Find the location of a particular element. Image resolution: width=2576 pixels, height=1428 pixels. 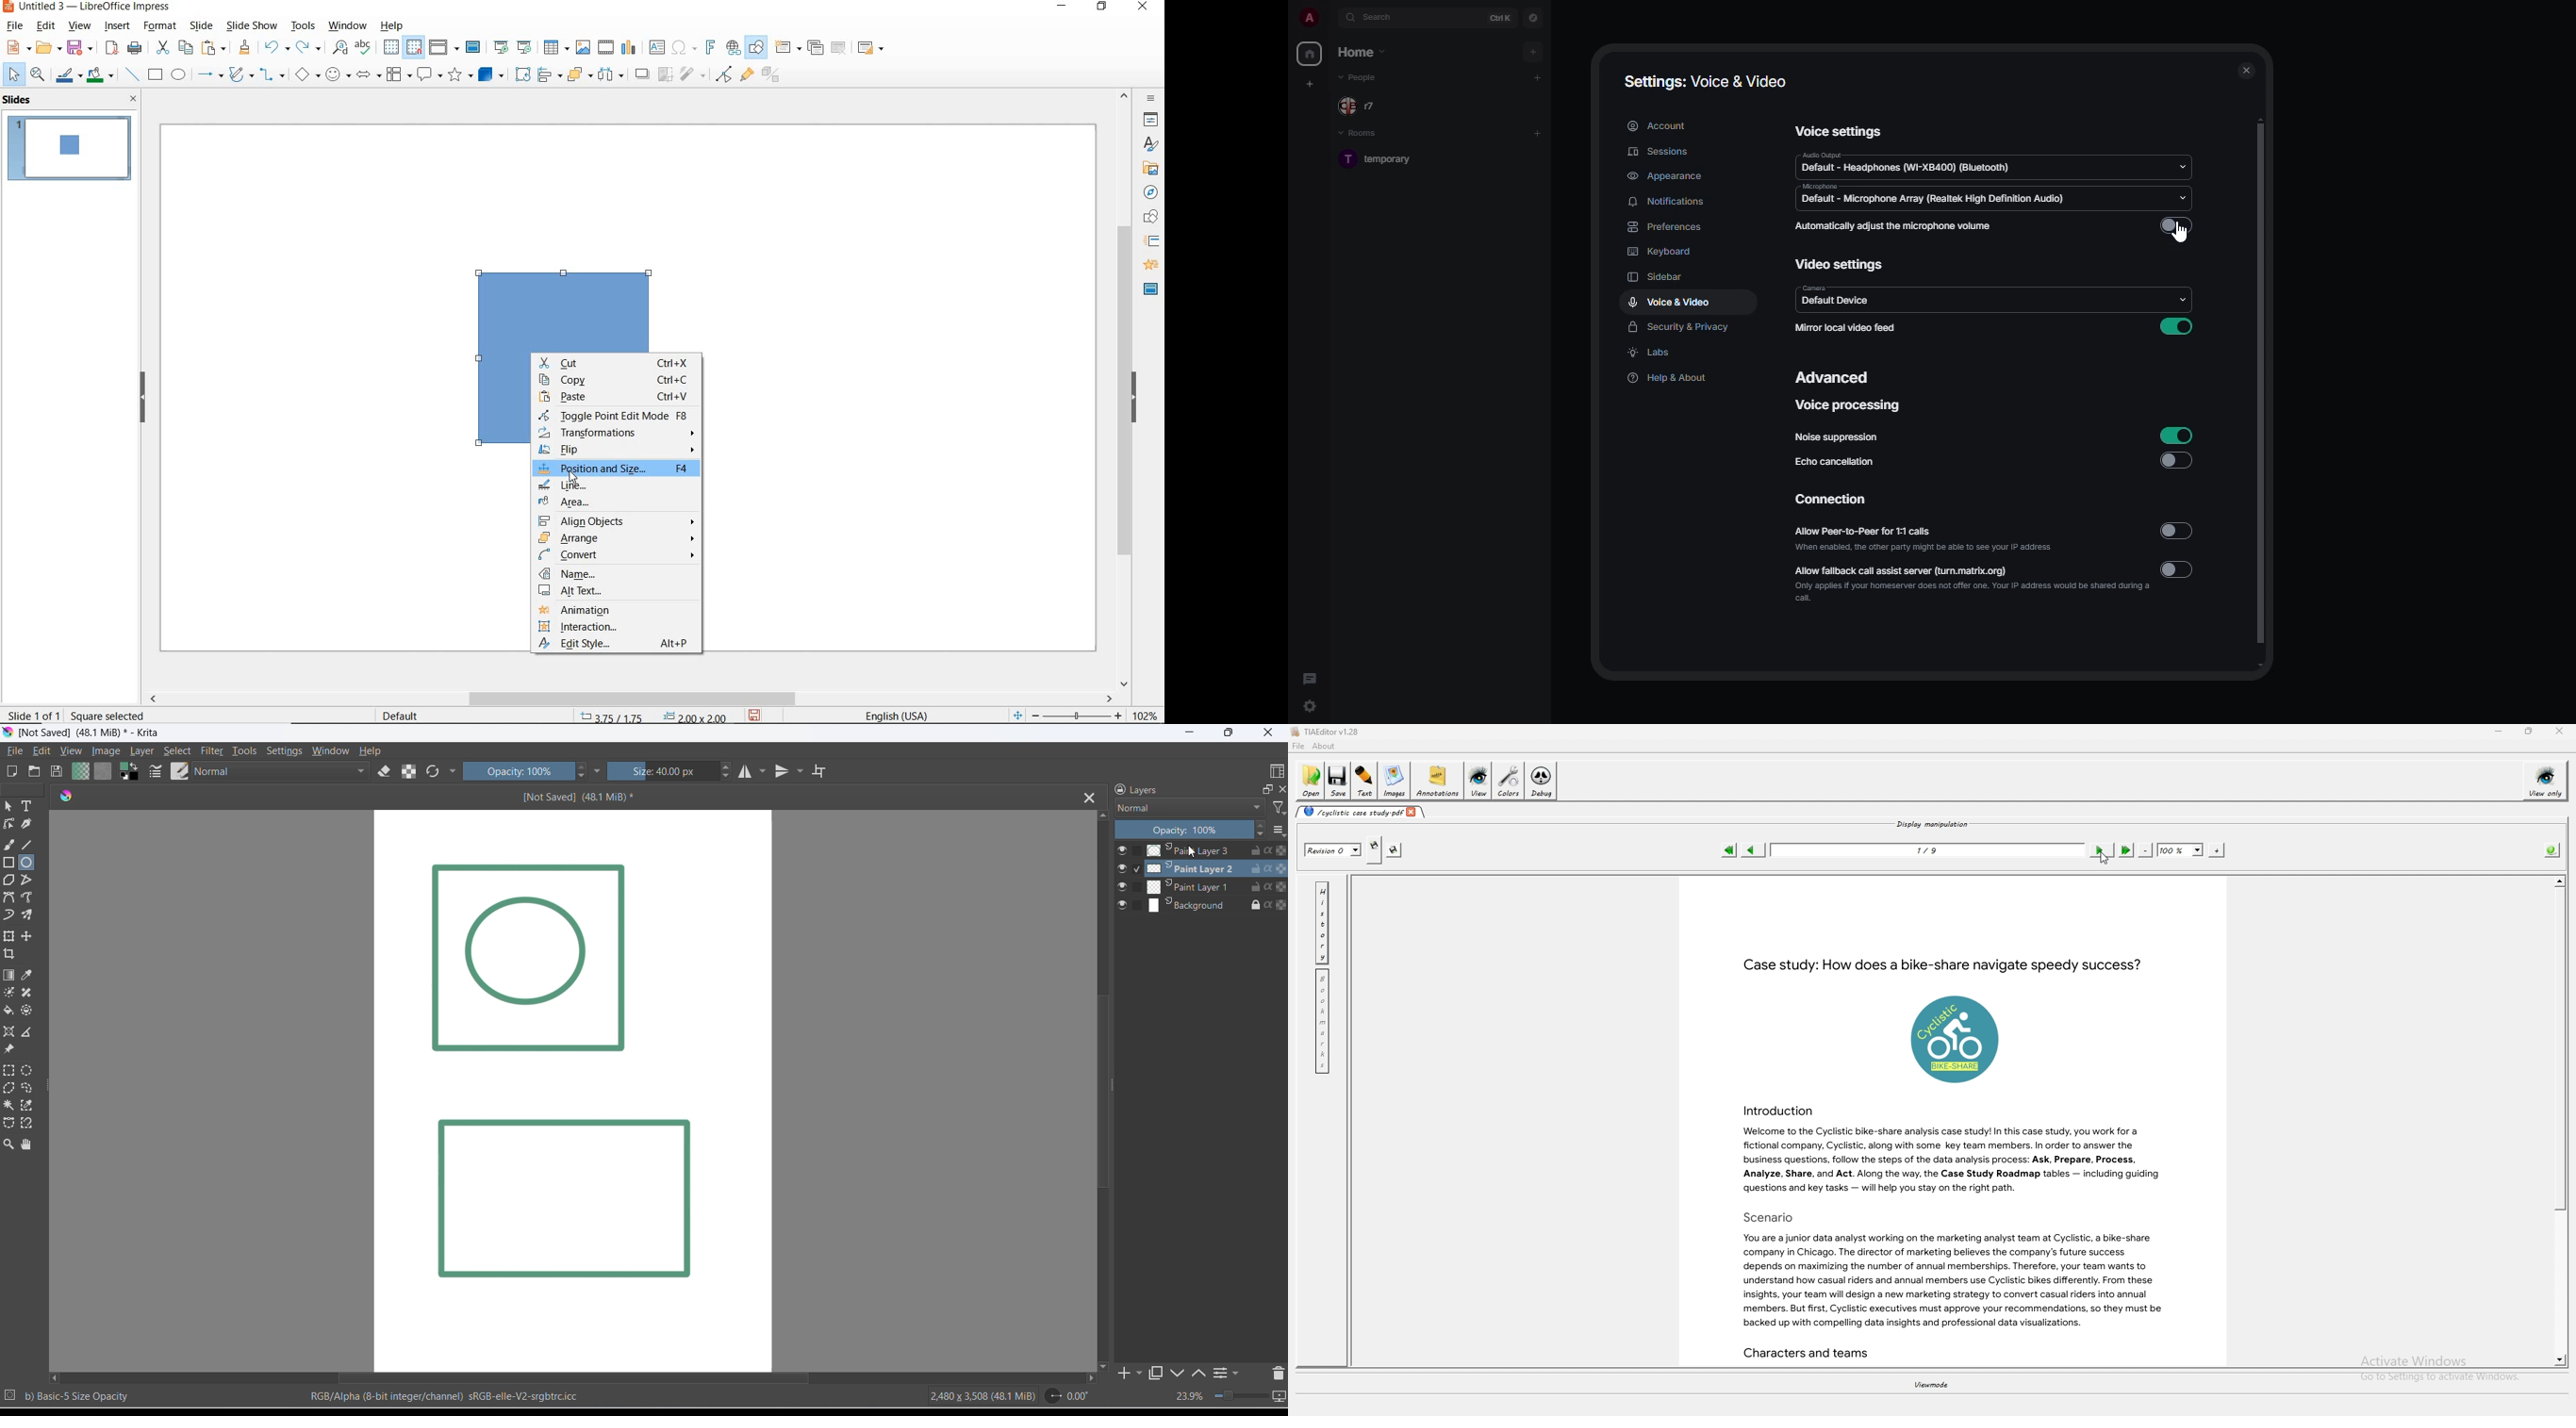

mask tool is located at coordinates (9, 993).